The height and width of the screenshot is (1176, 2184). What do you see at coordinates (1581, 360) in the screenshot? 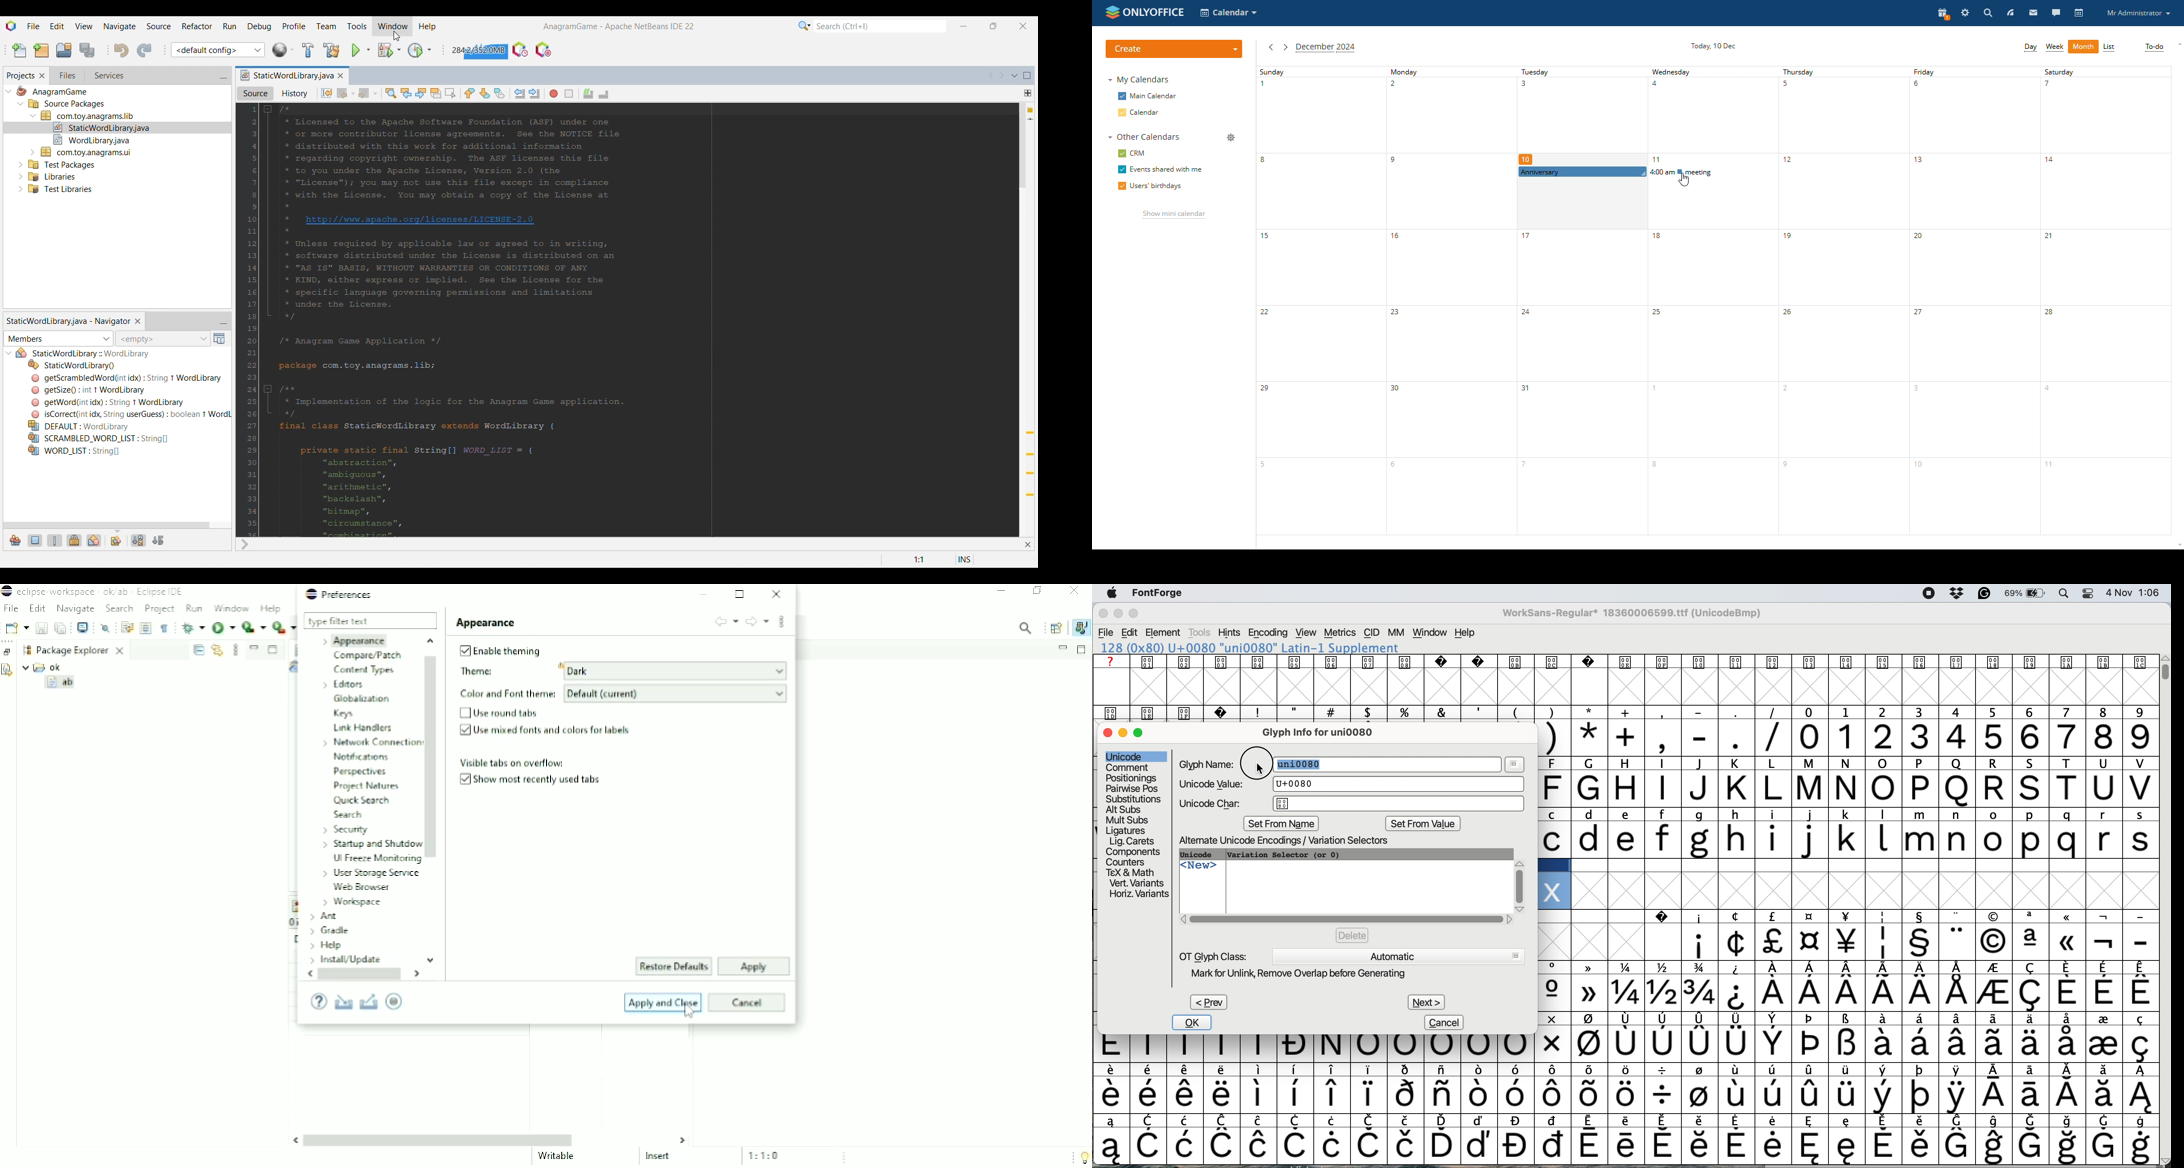
I see `tuesday` at bounding box center [1581, 360].